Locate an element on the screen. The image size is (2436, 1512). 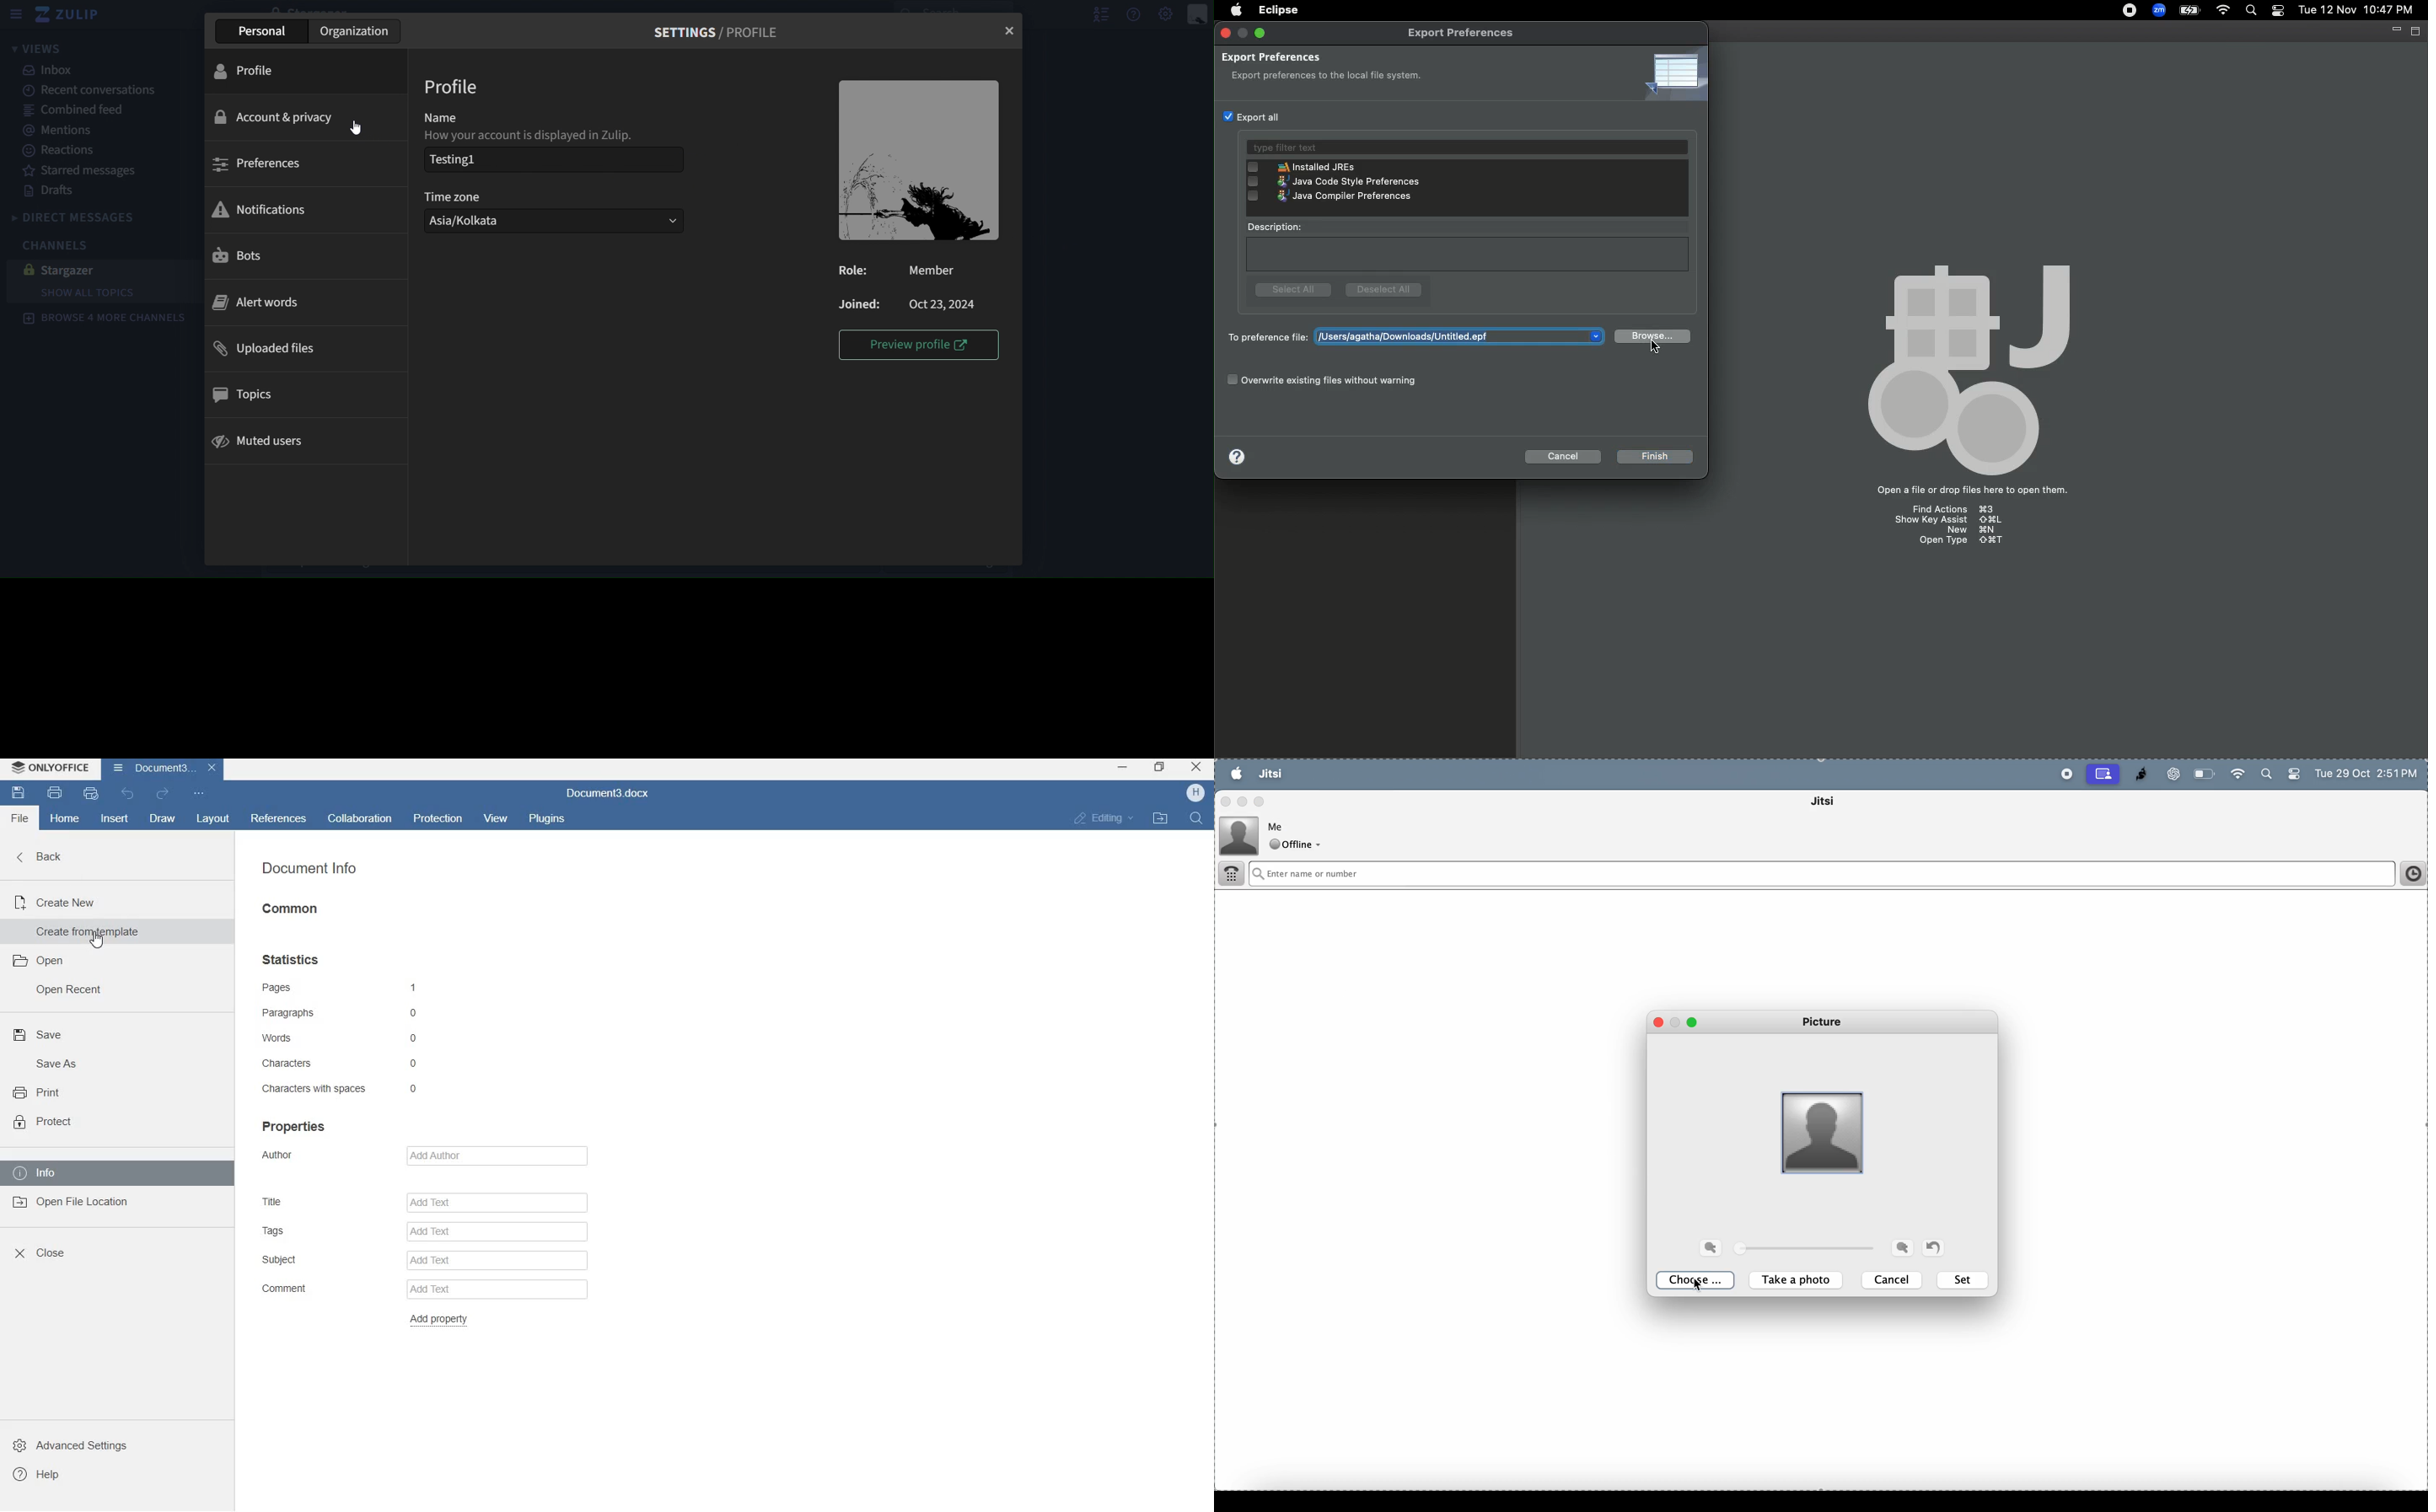
choose is located at coordinates (1698, 1281).